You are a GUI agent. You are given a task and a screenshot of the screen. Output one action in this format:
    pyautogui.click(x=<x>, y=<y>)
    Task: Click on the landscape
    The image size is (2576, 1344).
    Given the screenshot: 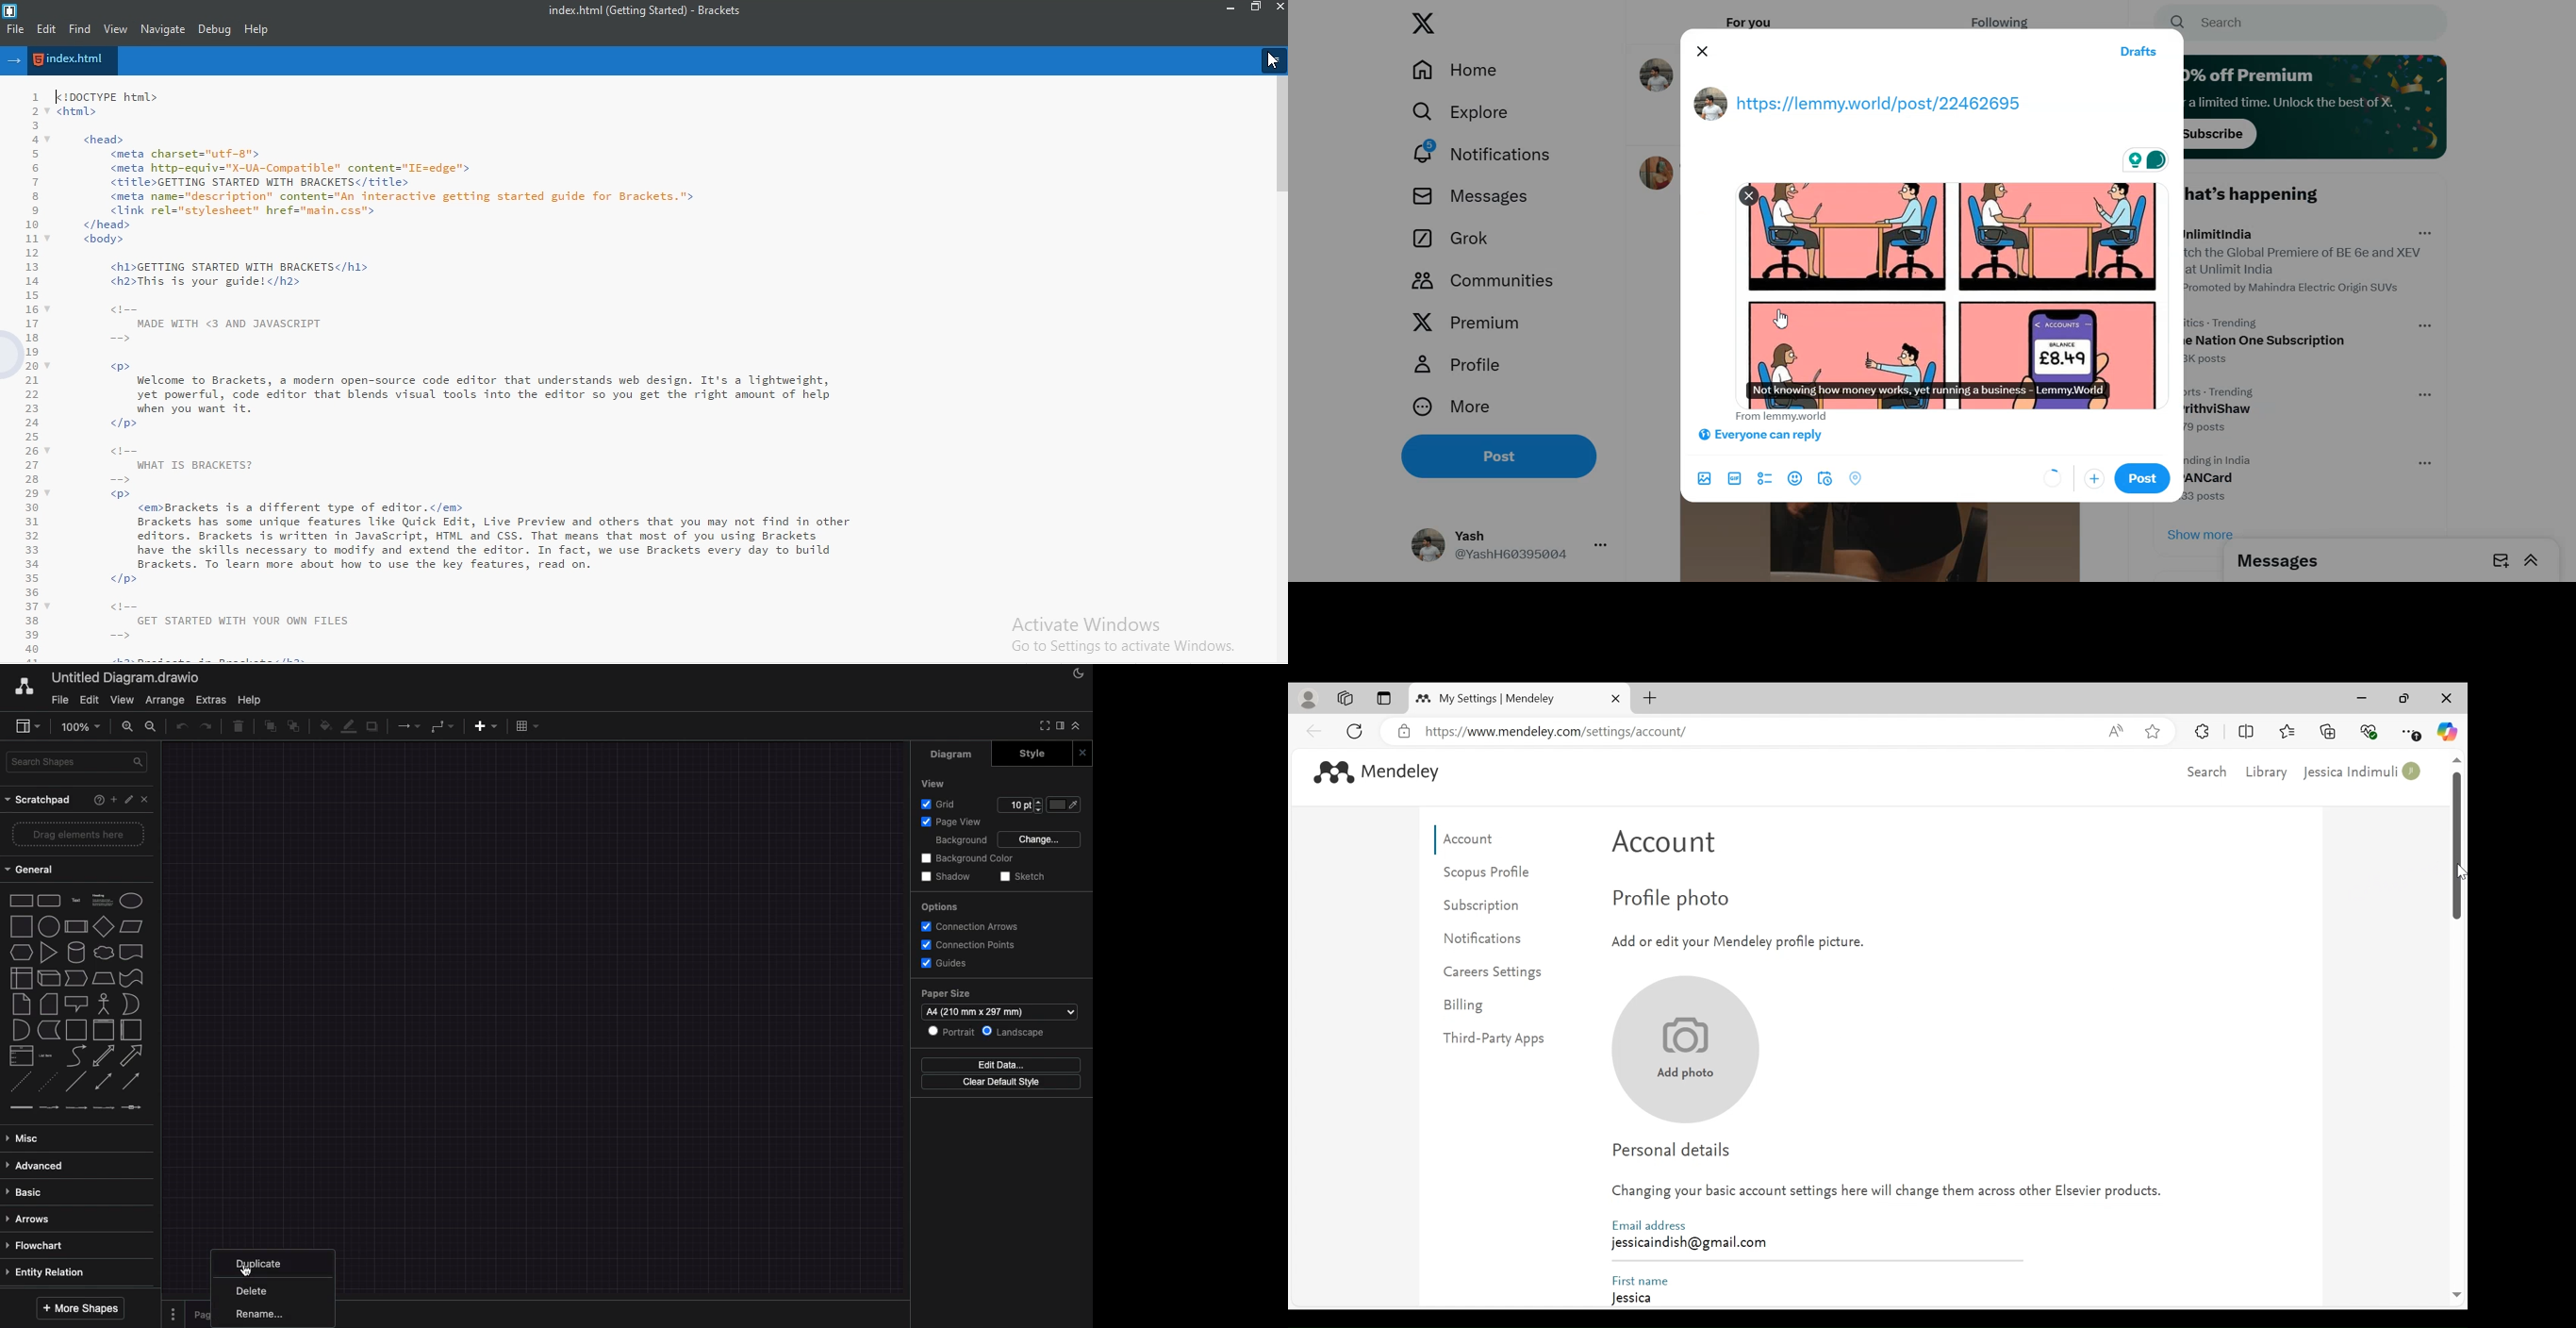 What is the action you would take?
    pyautogui.click(x=1014, y=1032)
    